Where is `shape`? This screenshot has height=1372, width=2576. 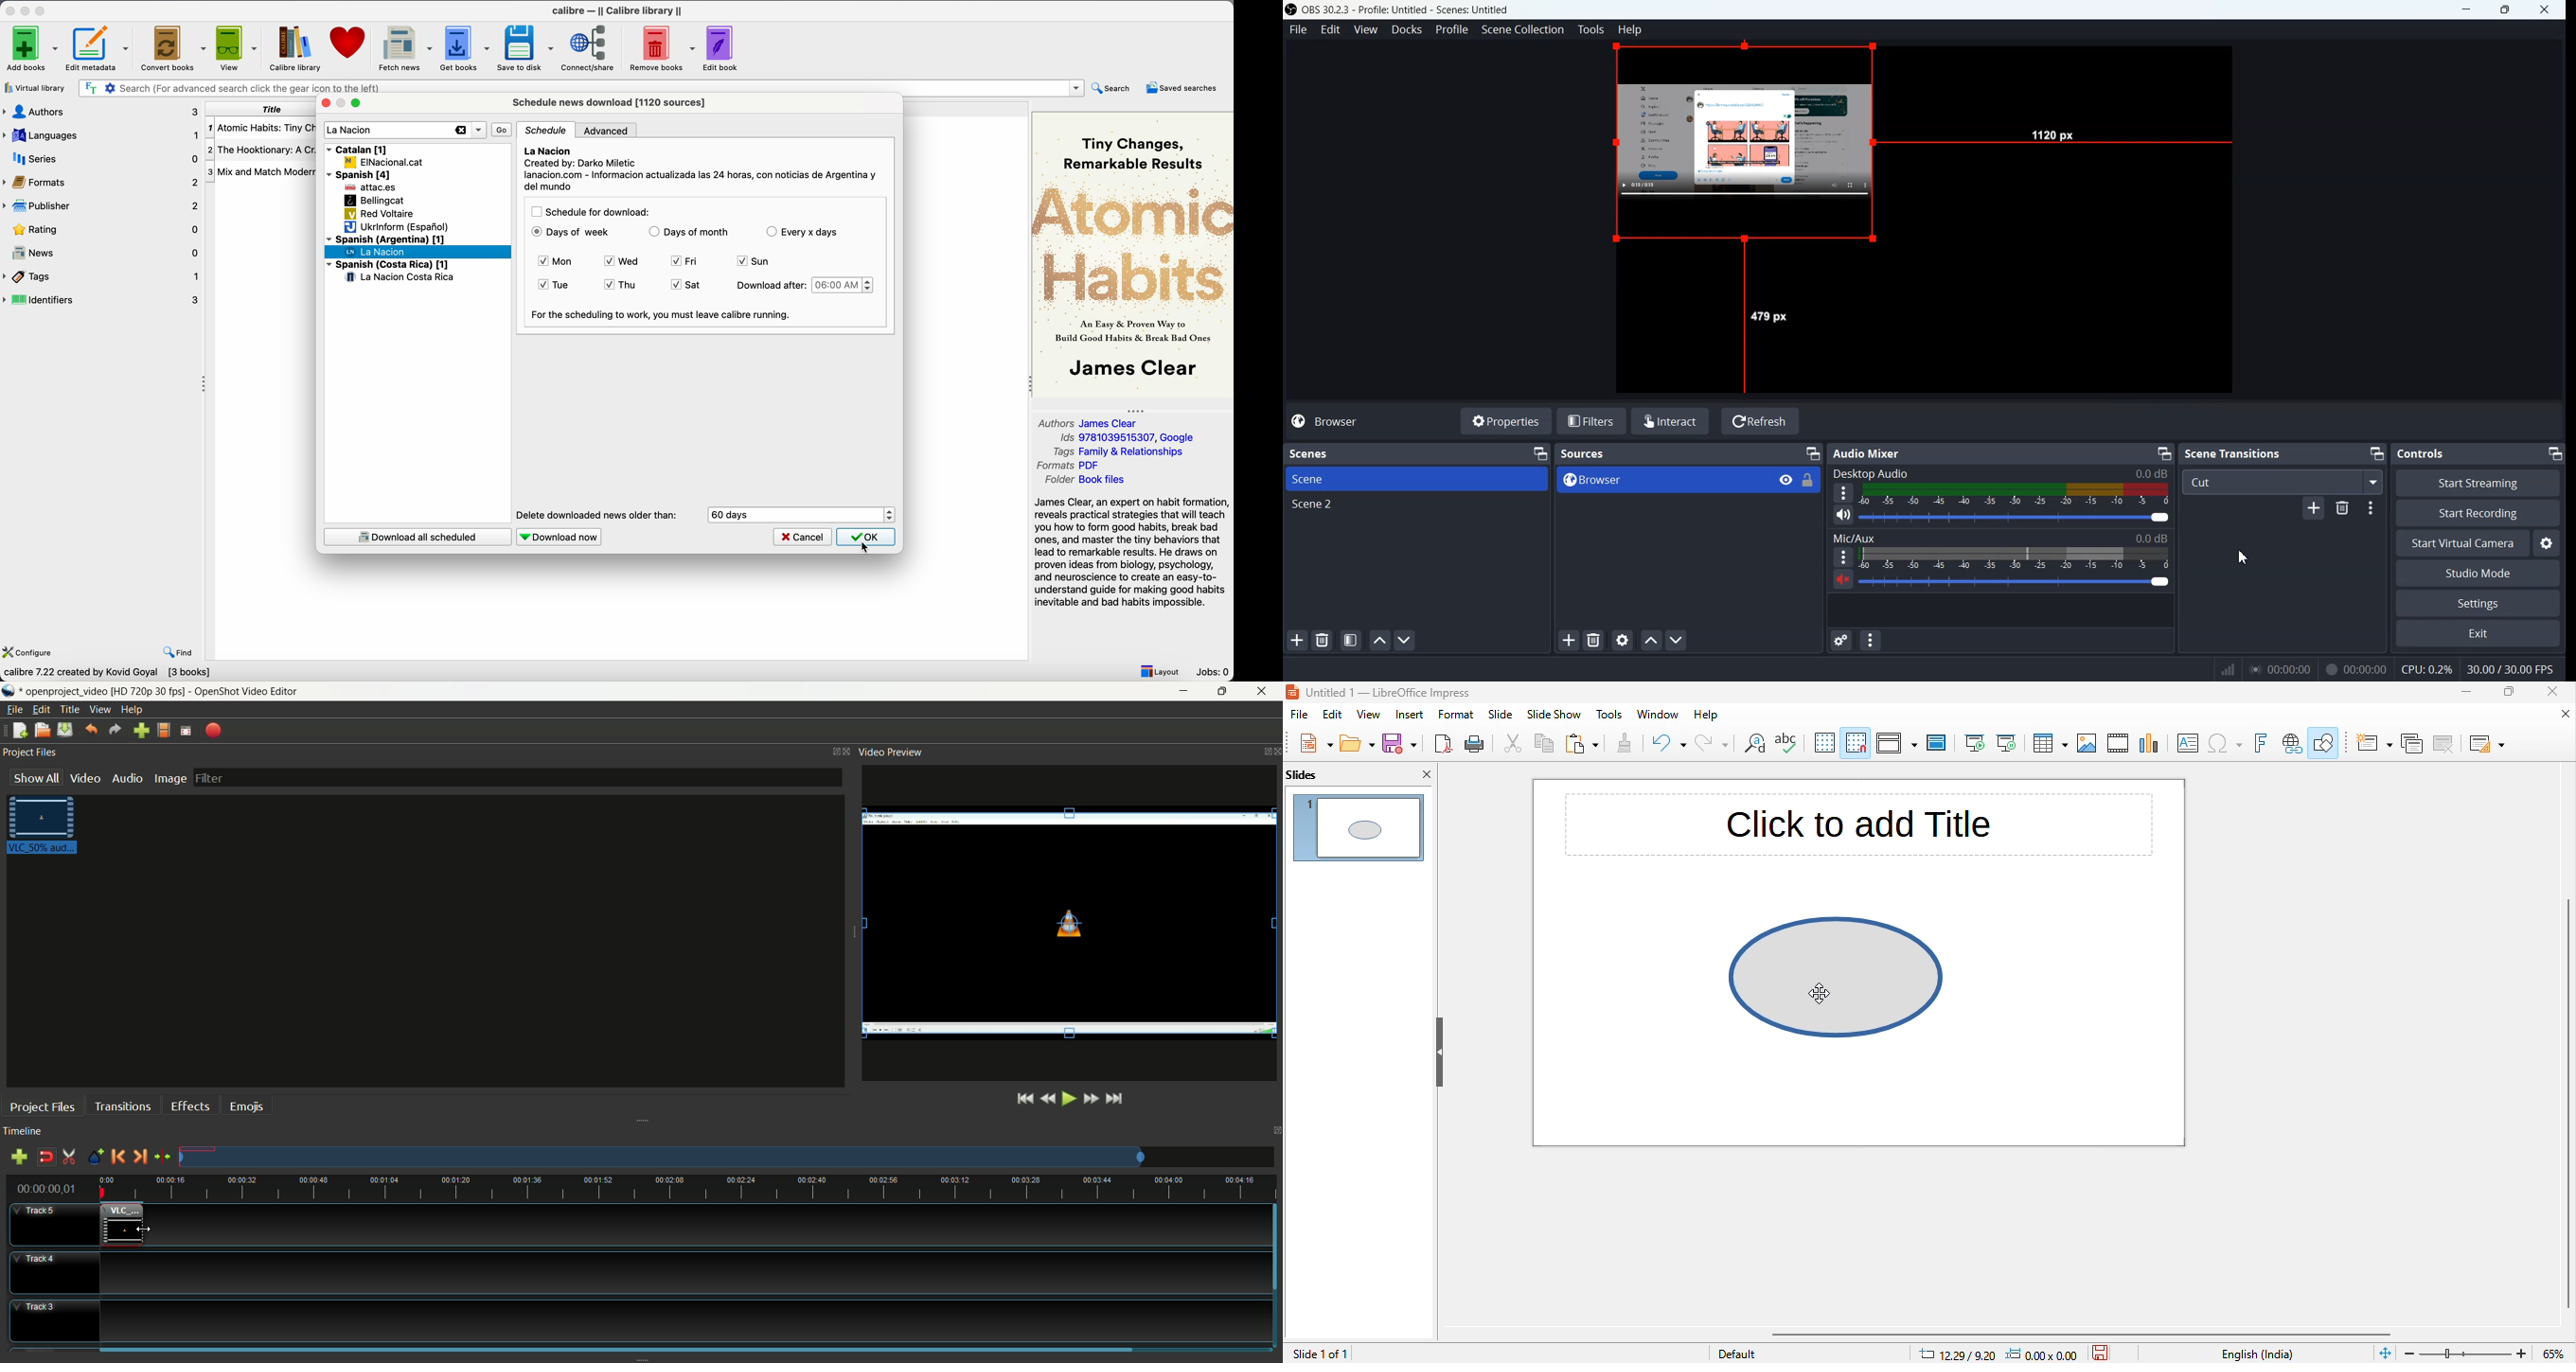 shape is located at coordinates (1845, 987).